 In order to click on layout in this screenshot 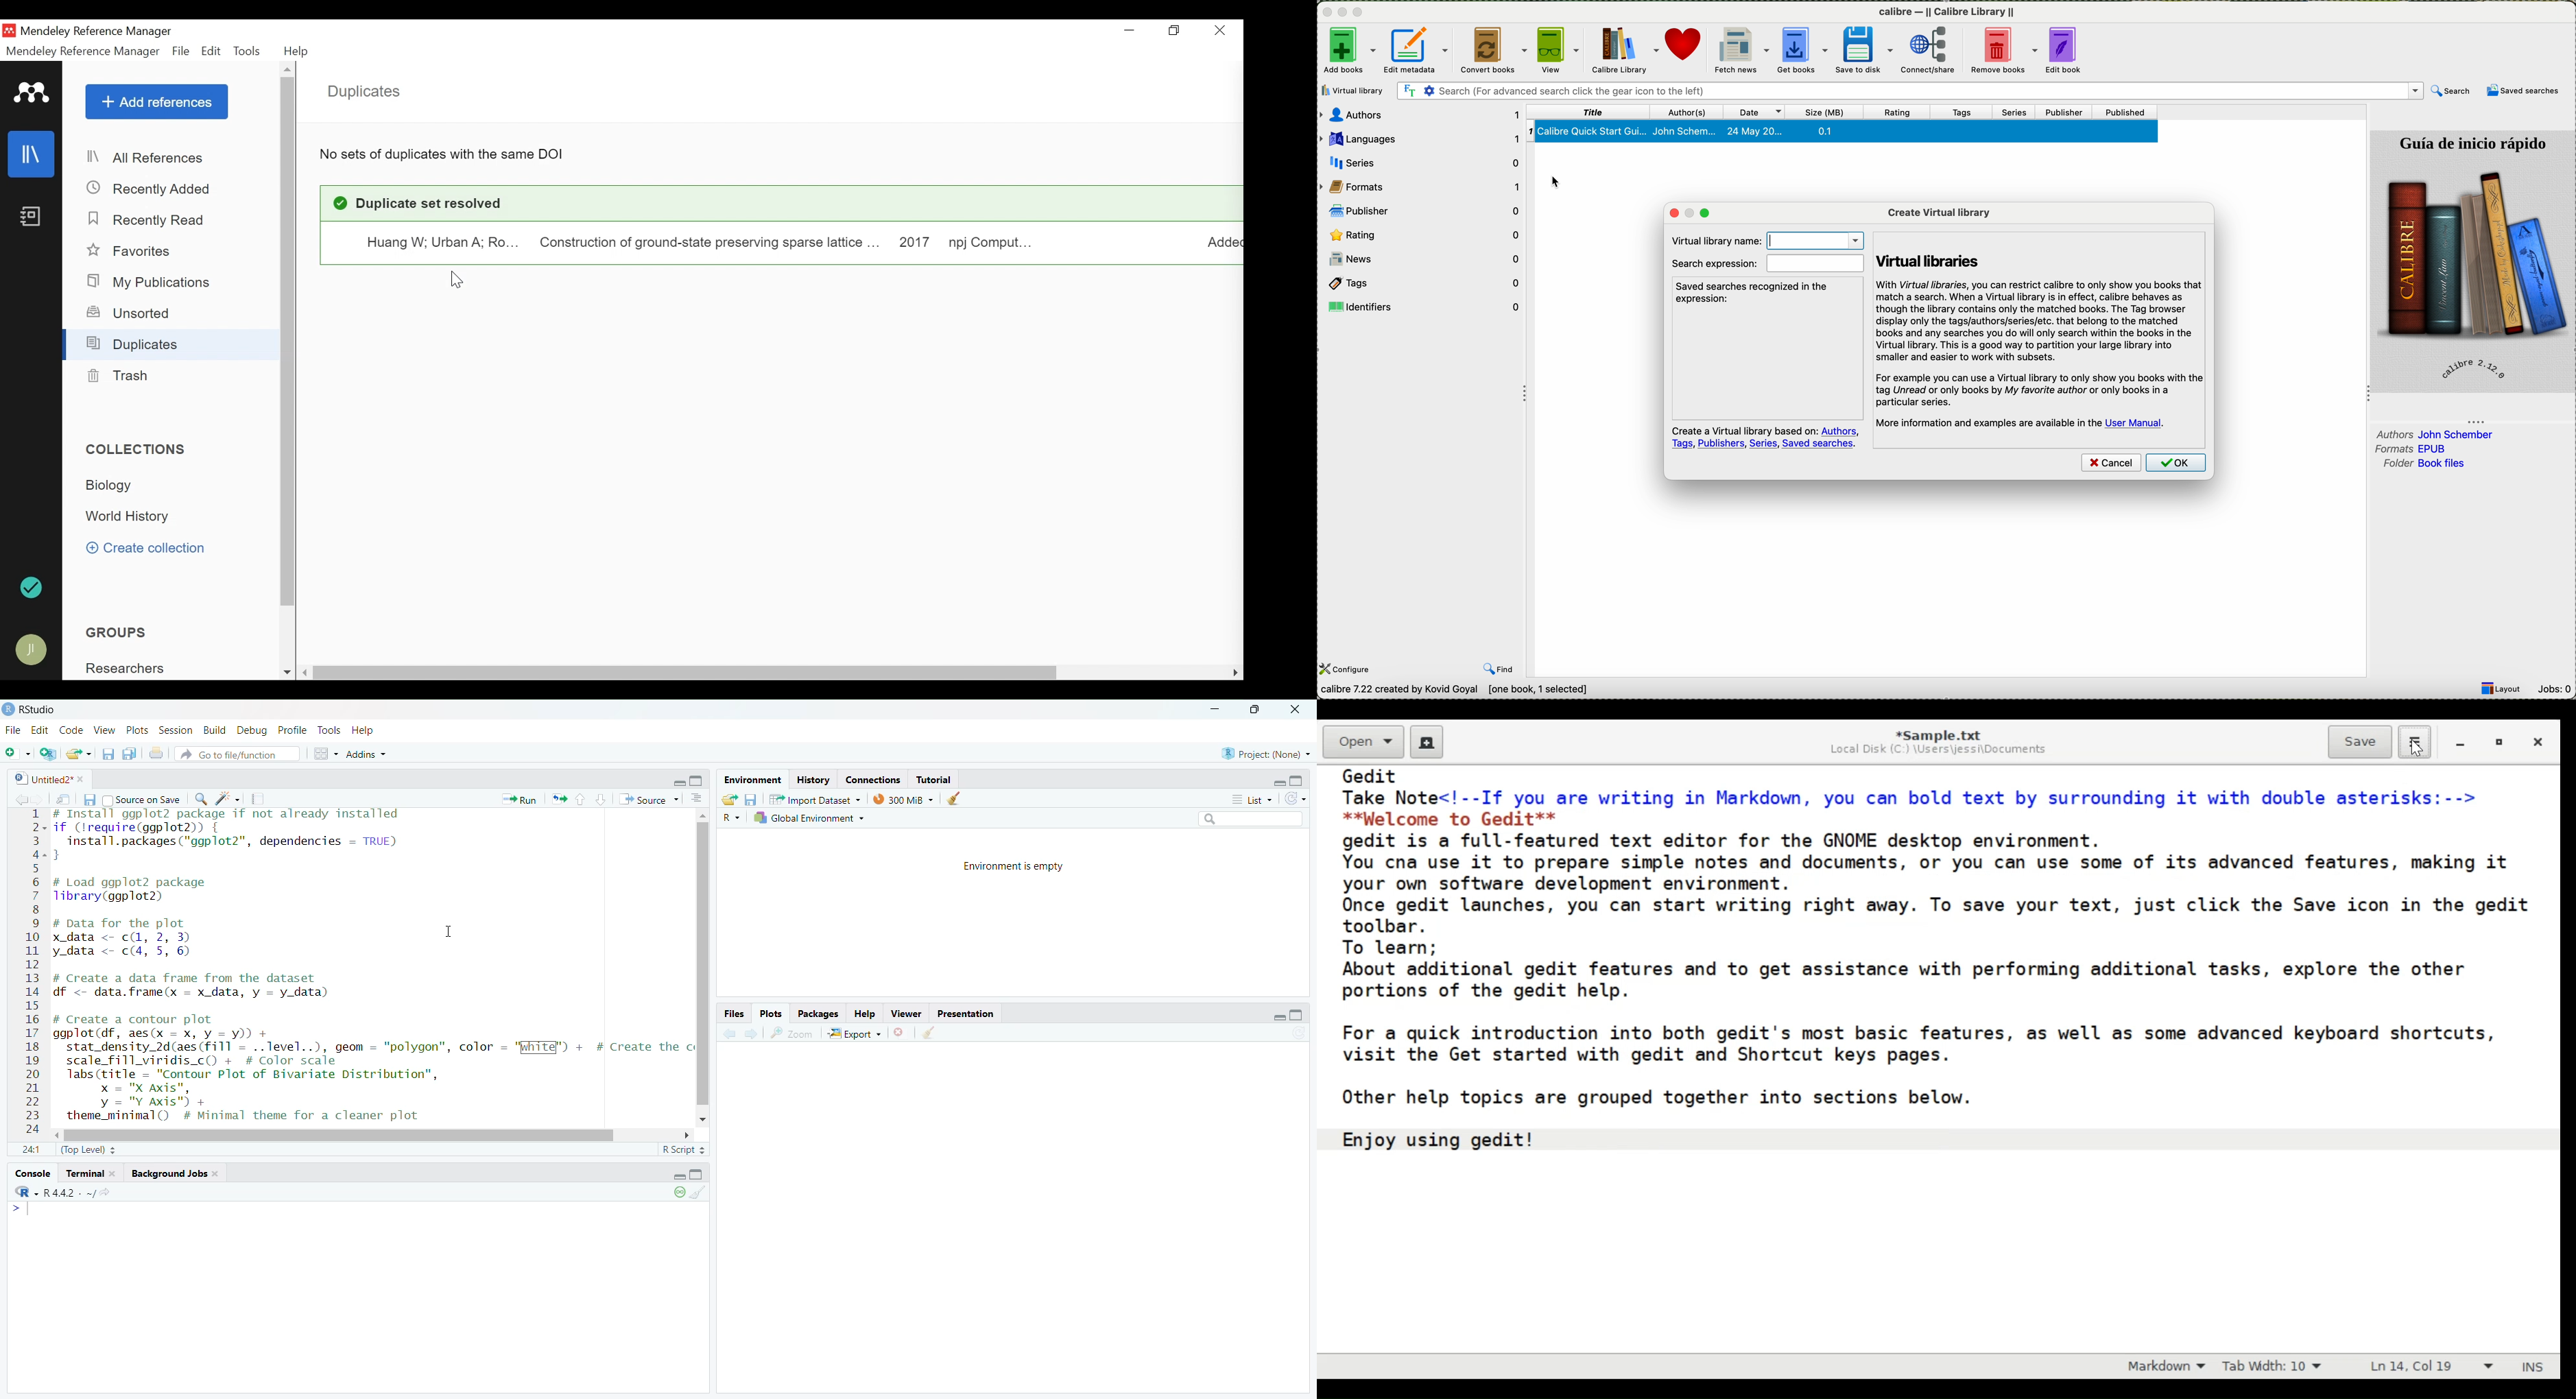, I will do `click(2505, 689)`.